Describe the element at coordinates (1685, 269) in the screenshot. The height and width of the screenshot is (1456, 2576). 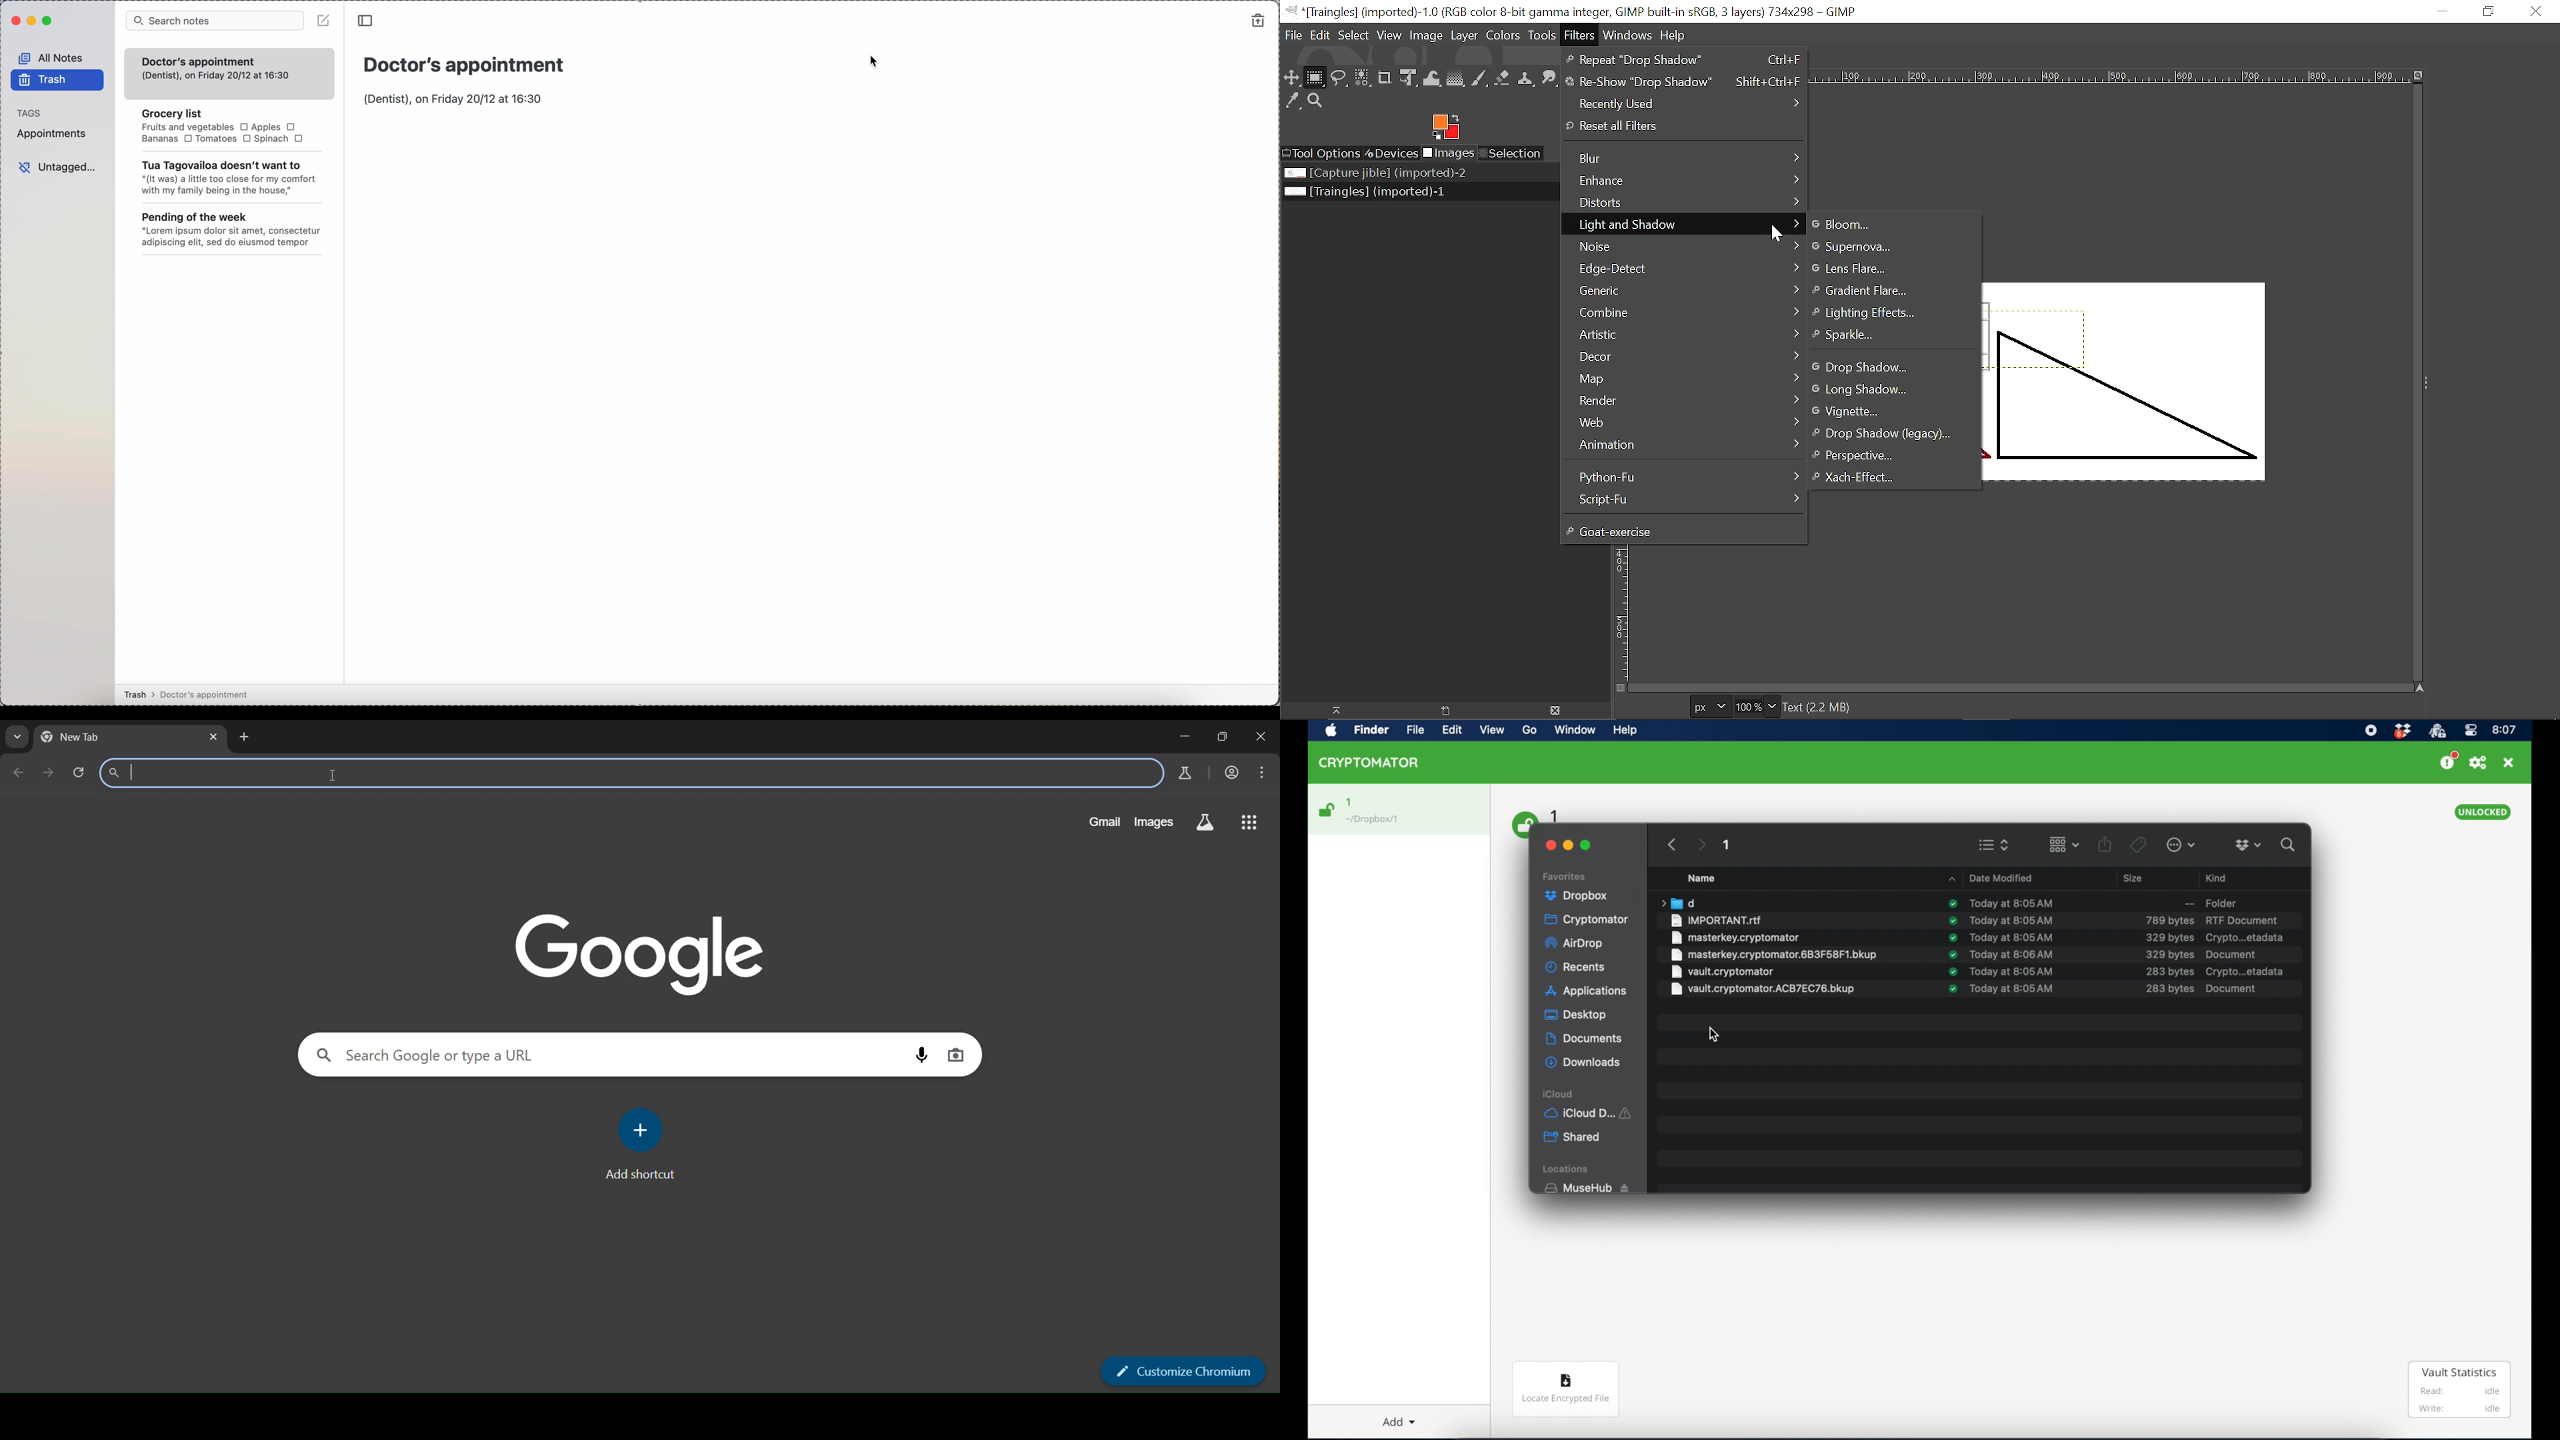
I see `Edge-Detect` at that location.